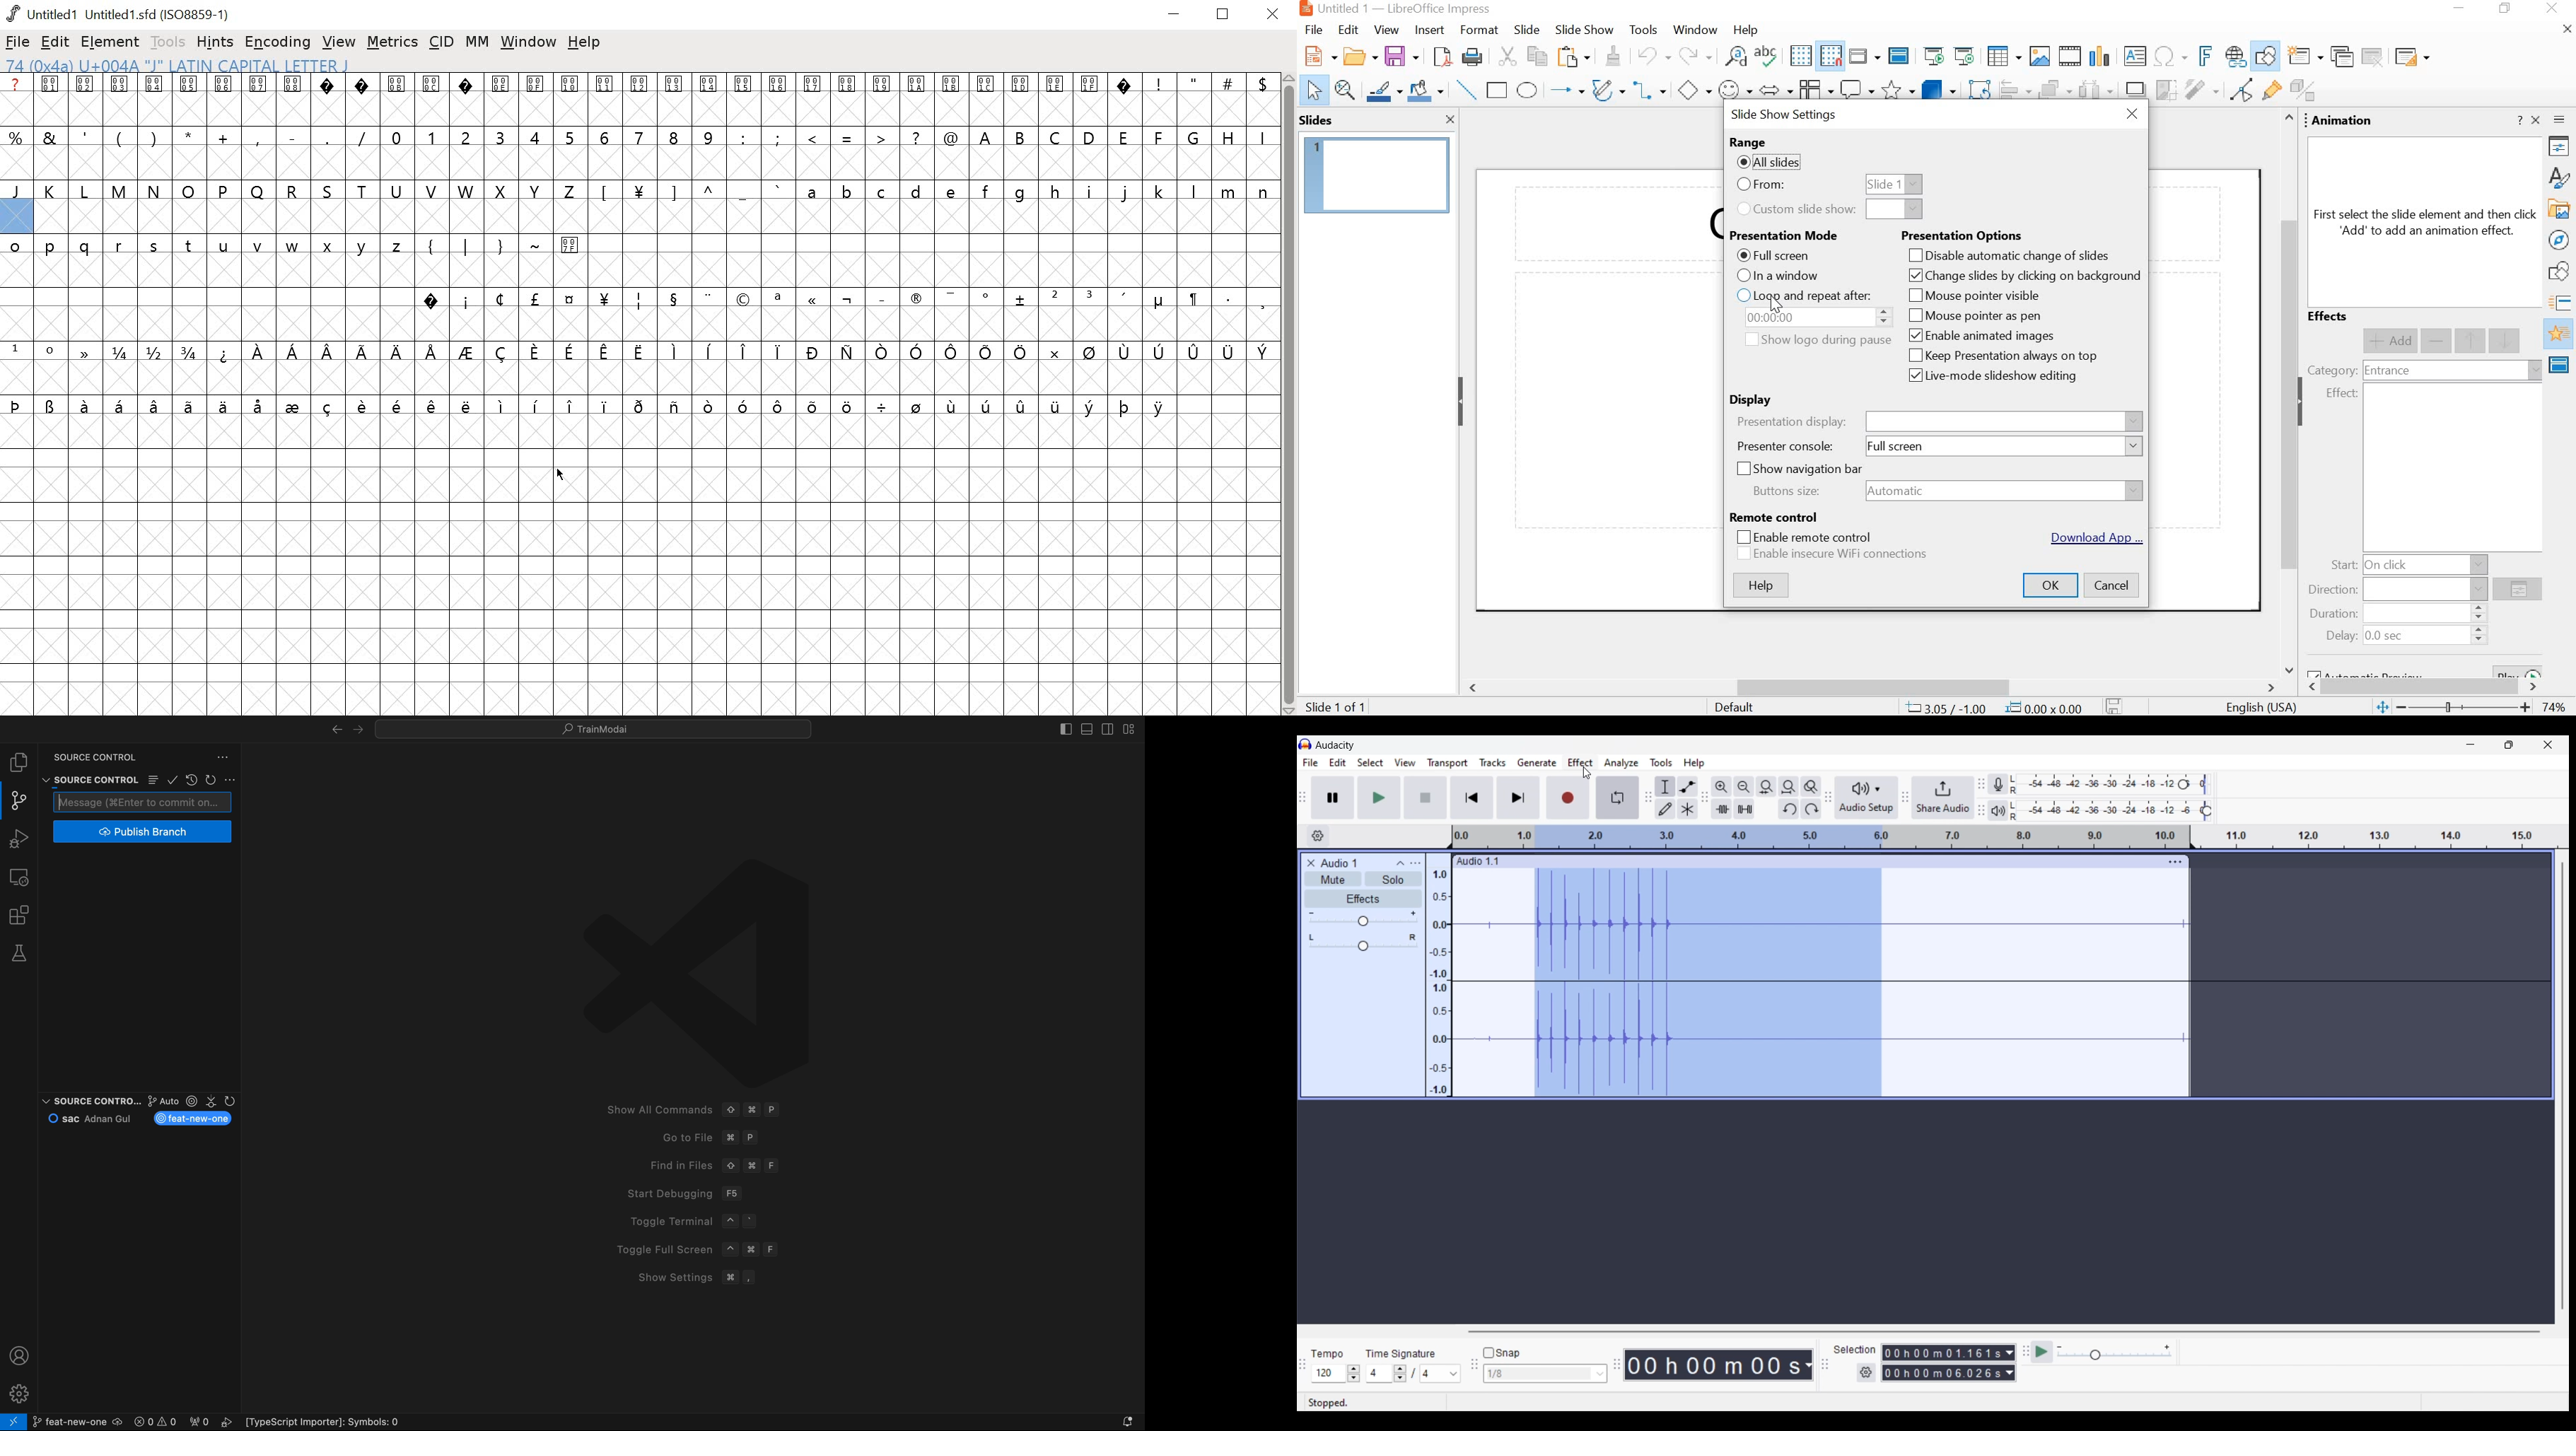 Image resolution: width=2576 pixels, height=1456 pixels. I want to click on symbols, so click(838, 300).